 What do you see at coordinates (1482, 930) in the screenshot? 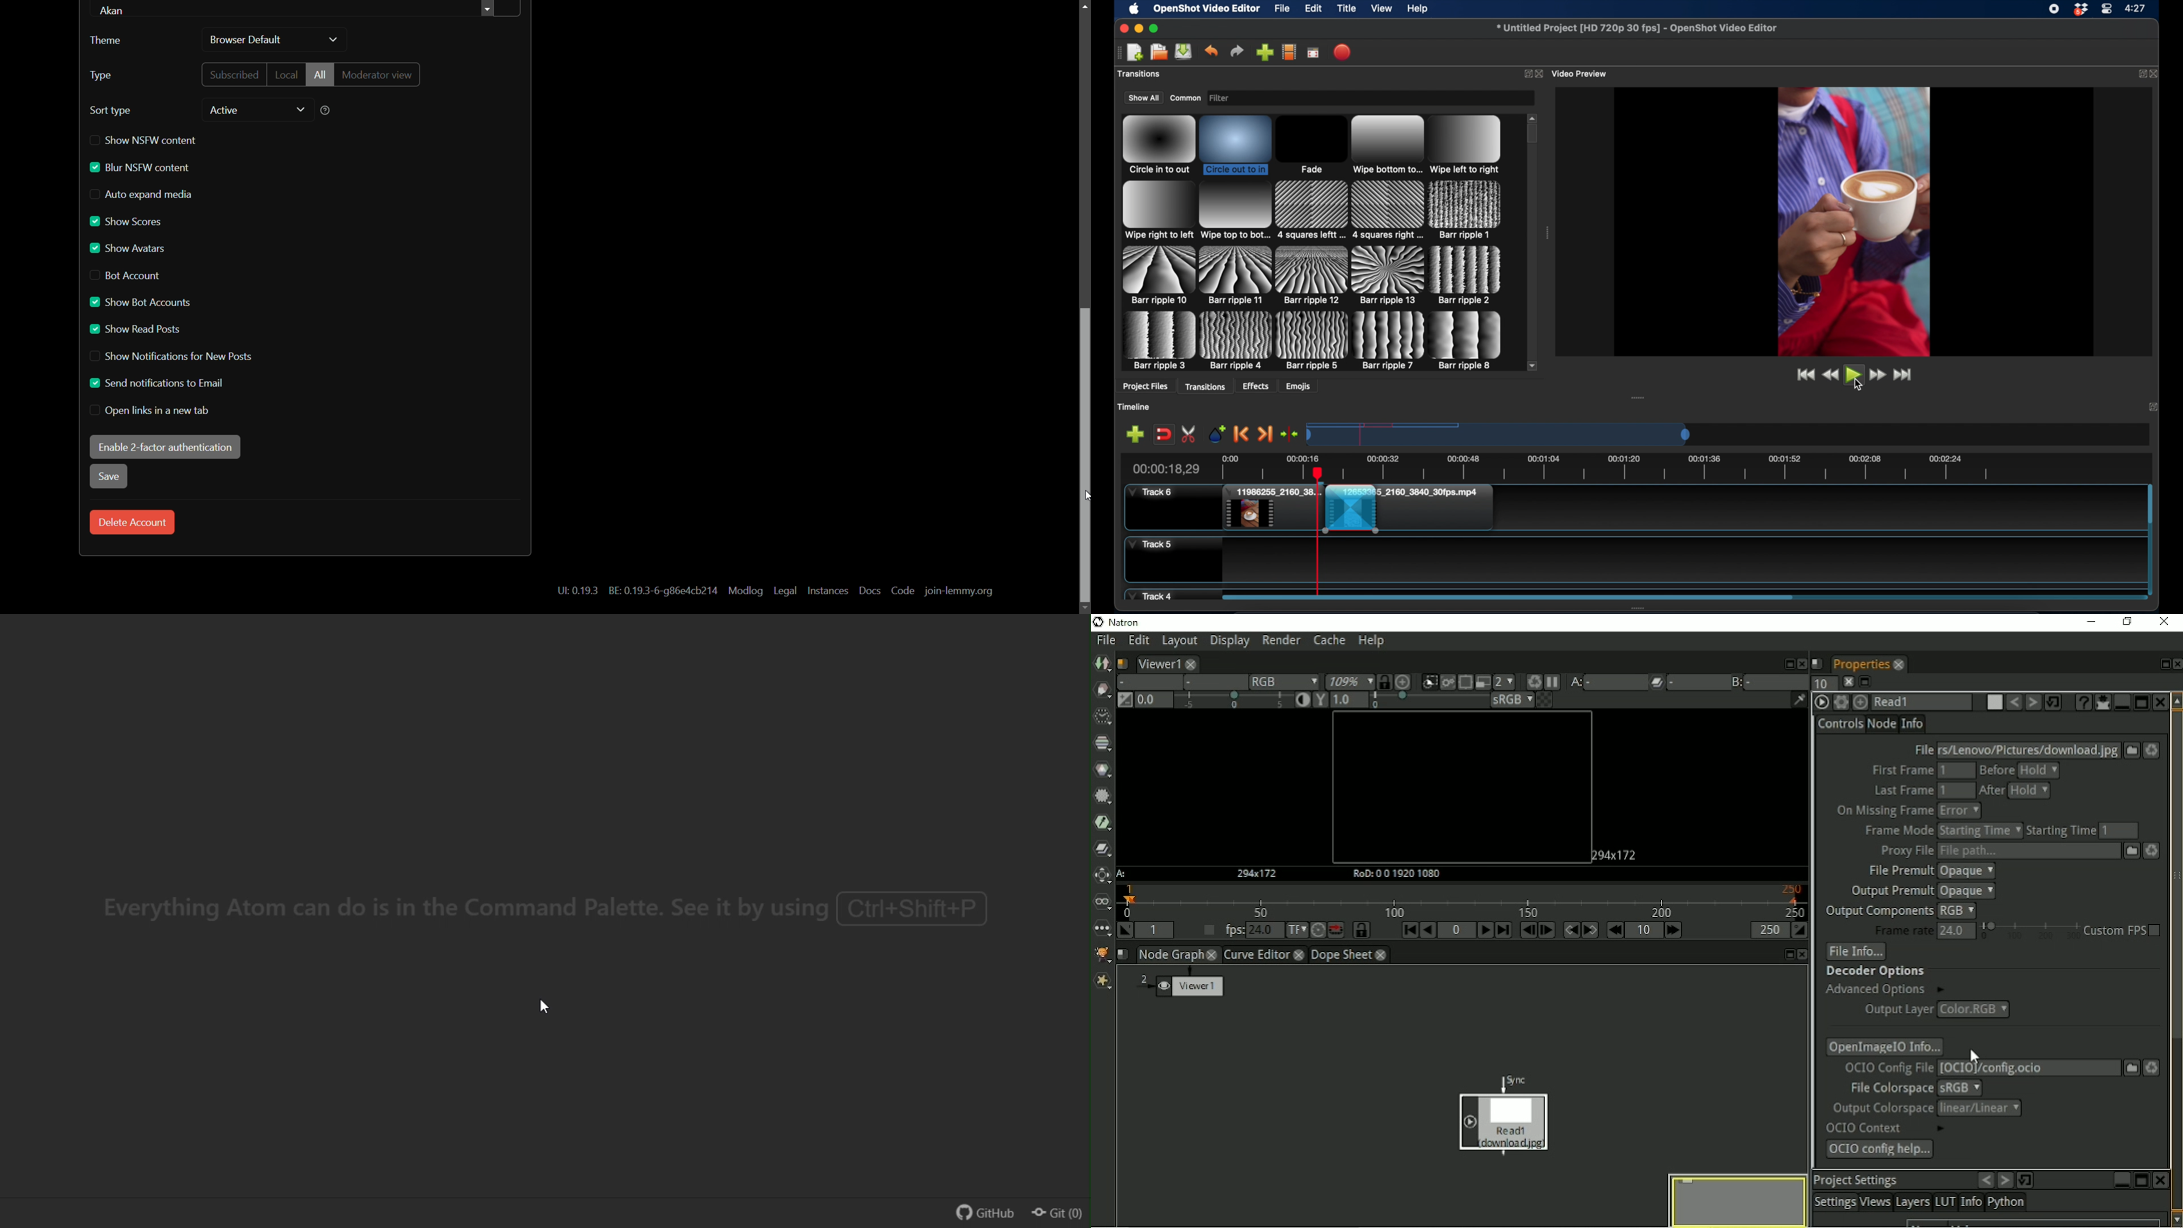
I see `Play forward` at bounding box center [1482, 930].